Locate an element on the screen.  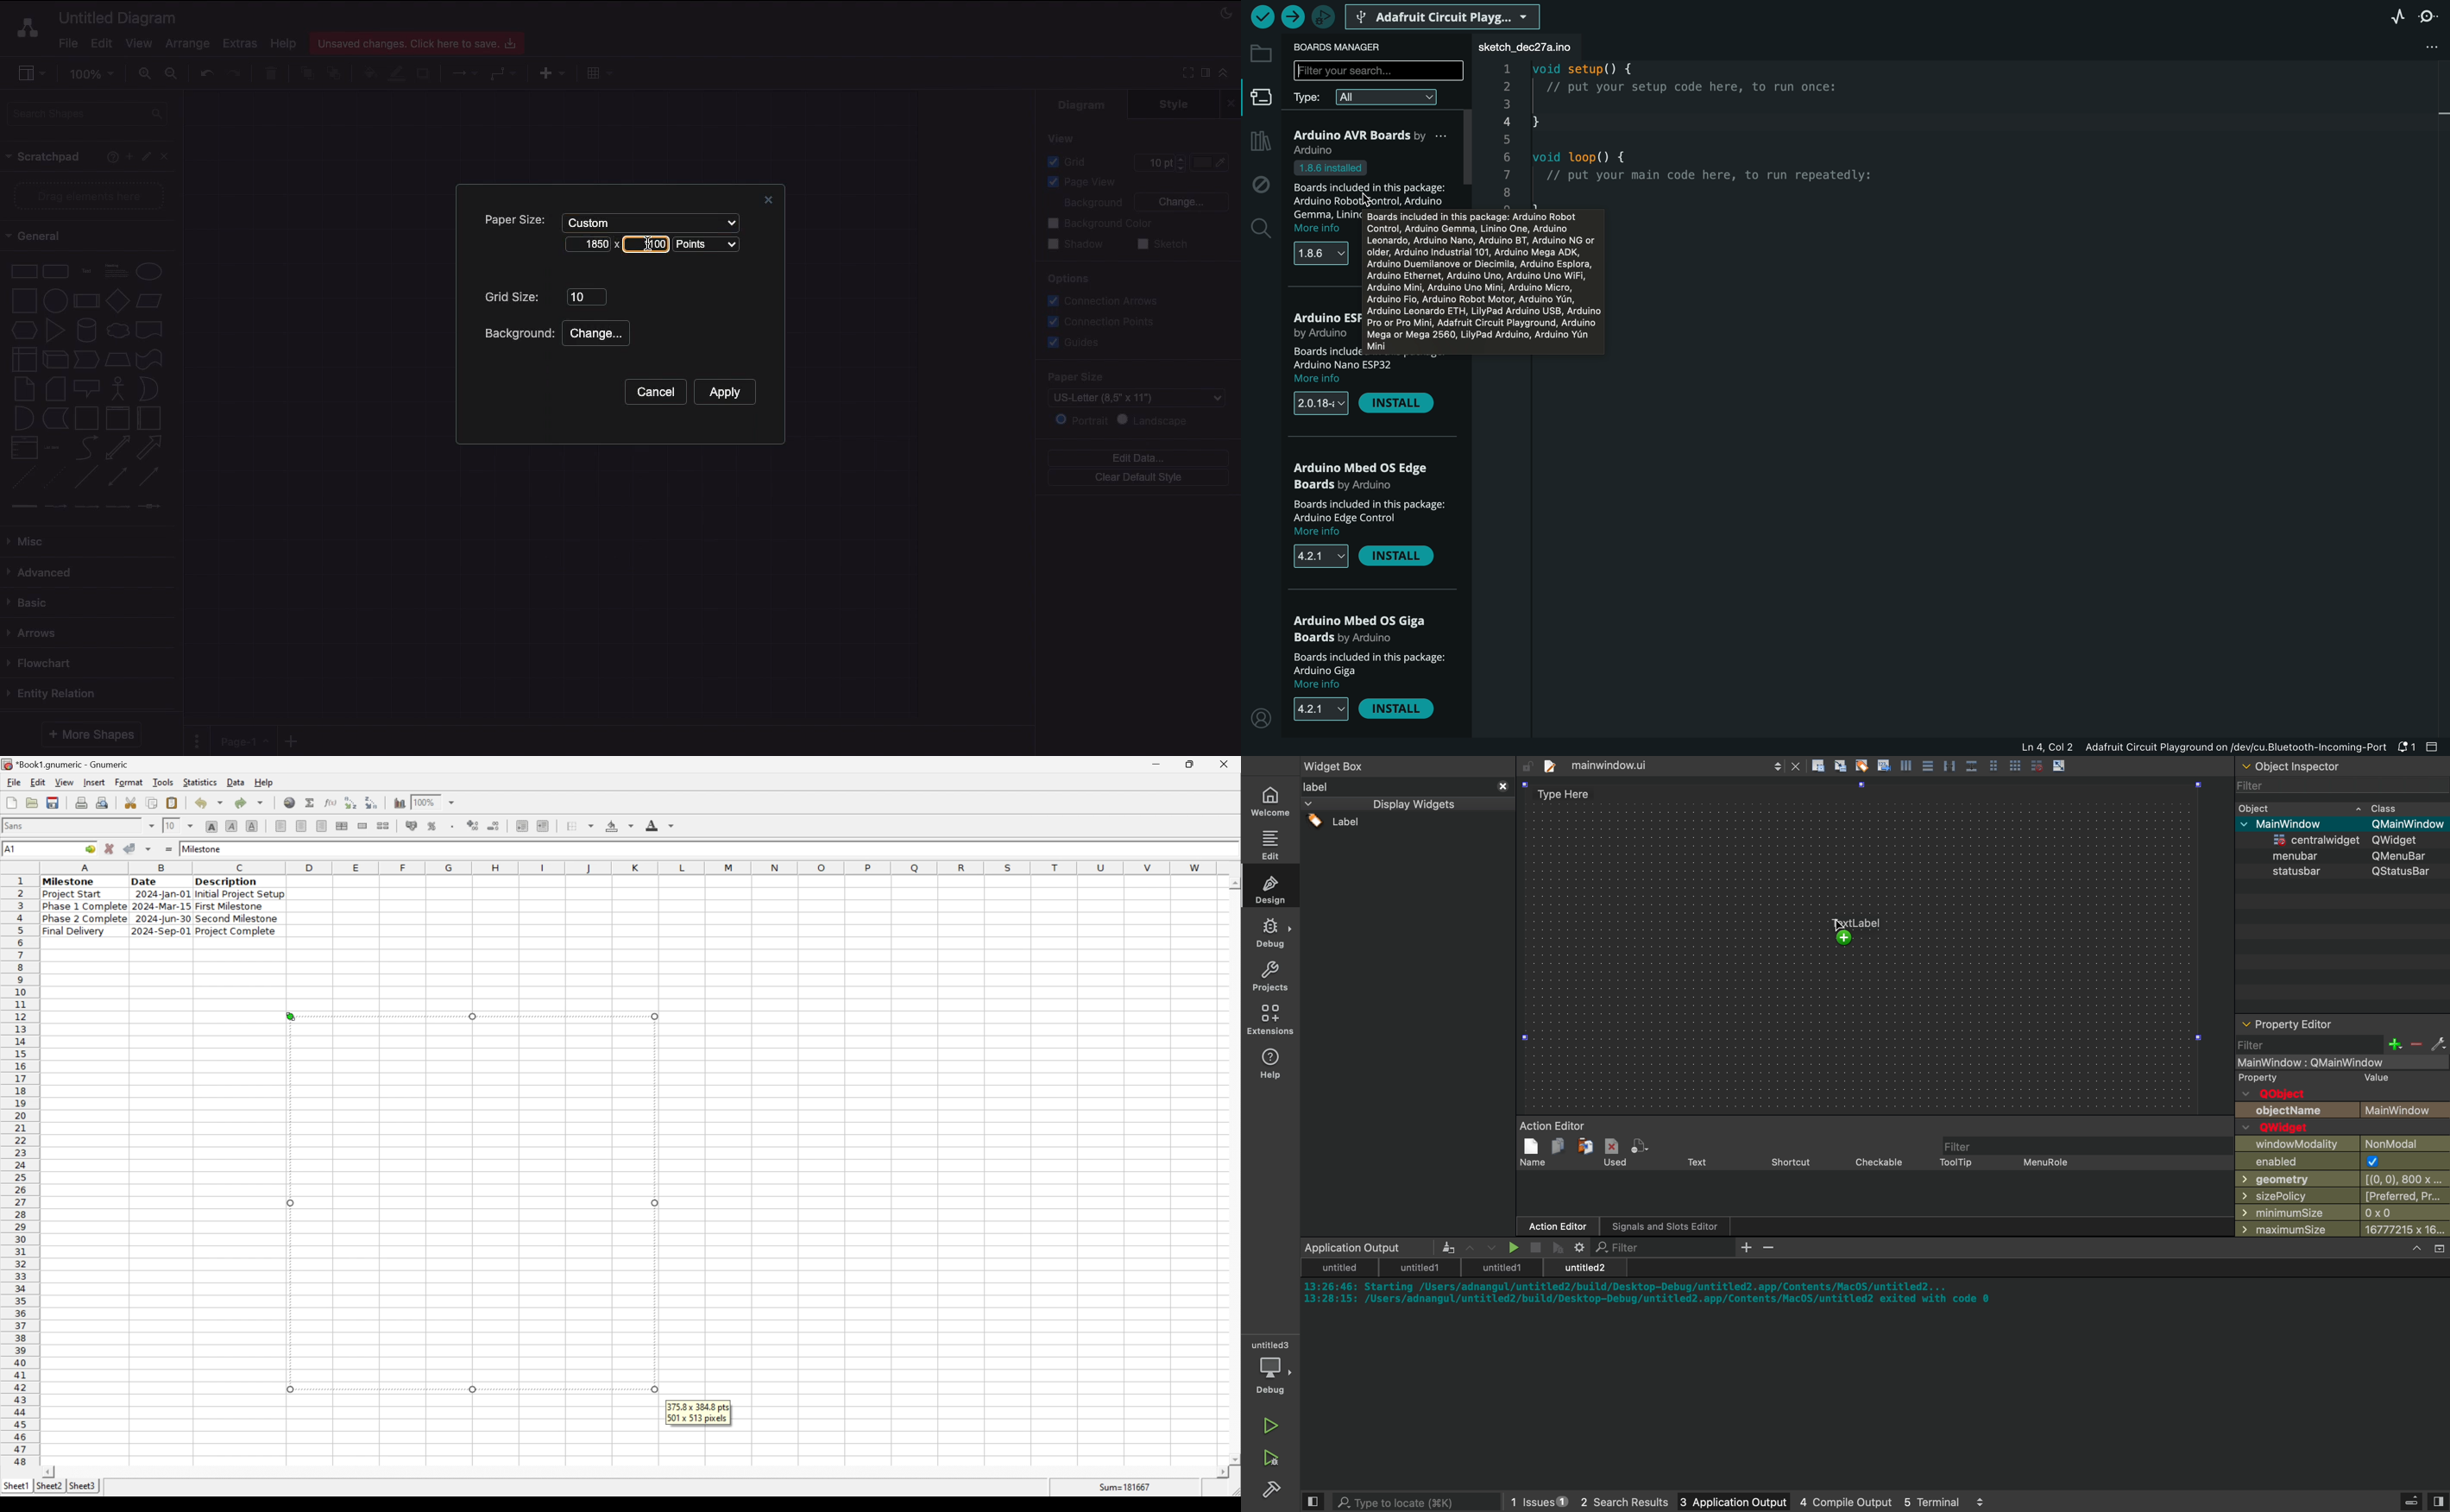
Insert is located at coordinates (548, 72).